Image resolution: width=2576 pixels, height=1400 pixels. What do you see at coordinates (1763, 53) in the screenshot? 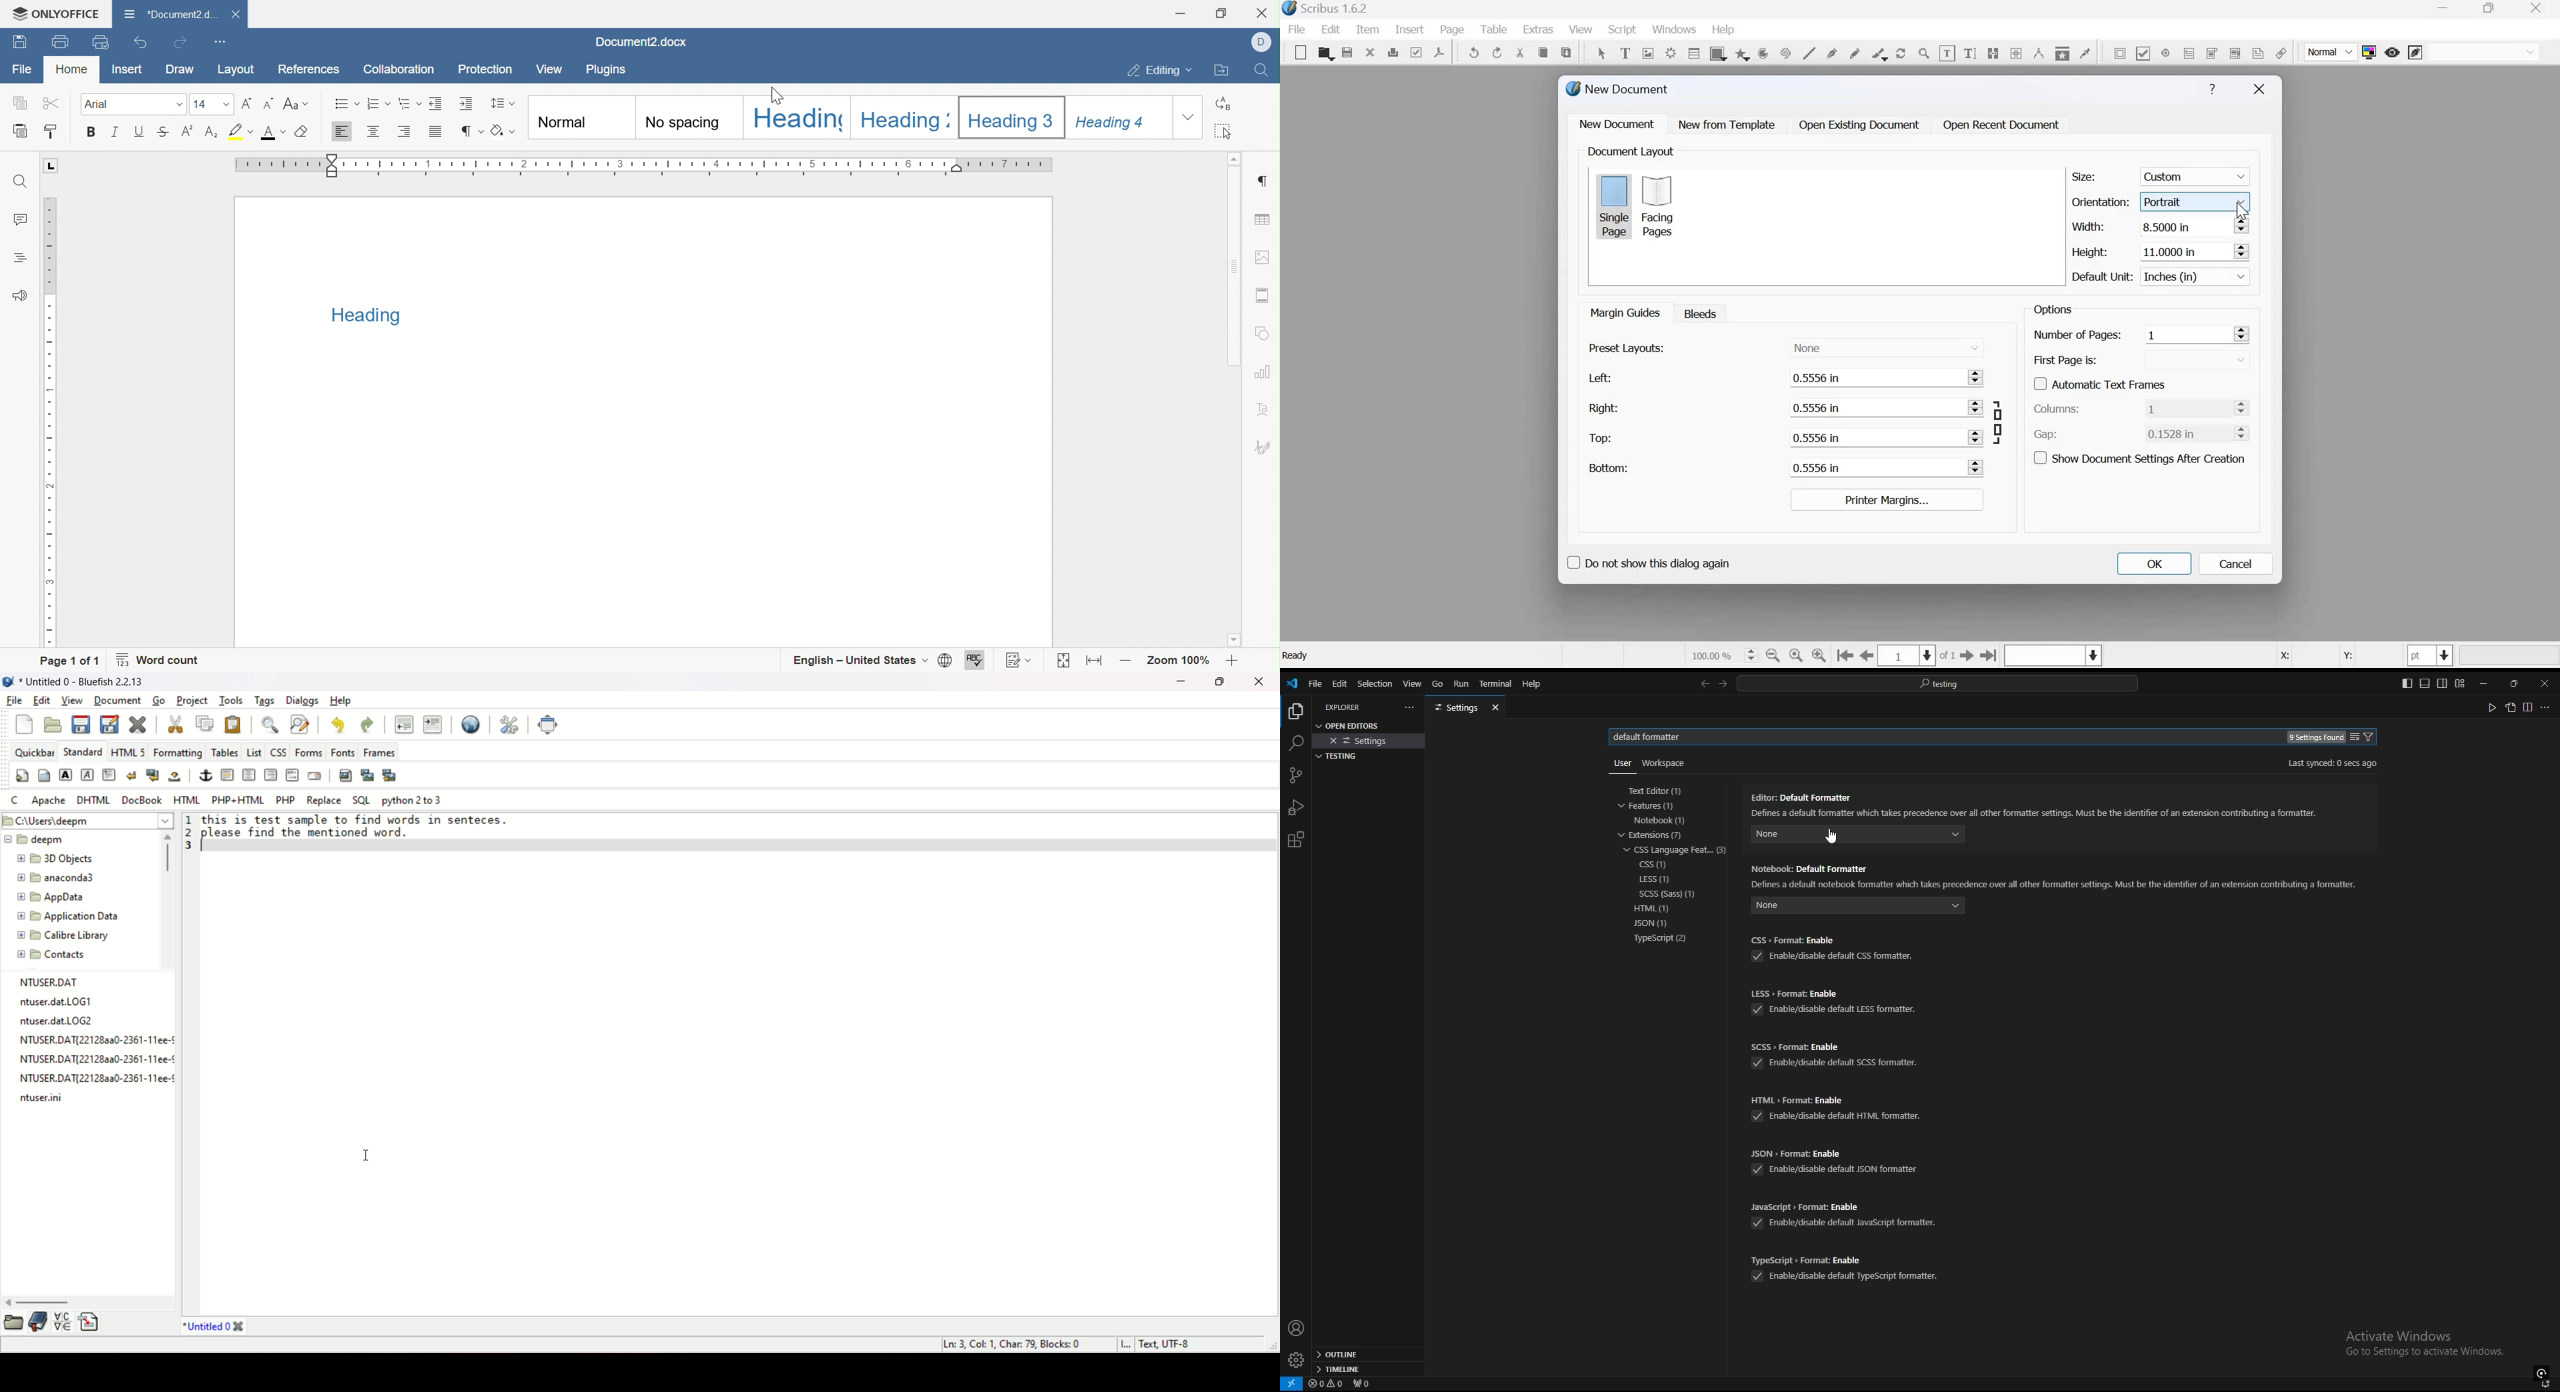
I see `arc` at bounding box center [1763, 53].